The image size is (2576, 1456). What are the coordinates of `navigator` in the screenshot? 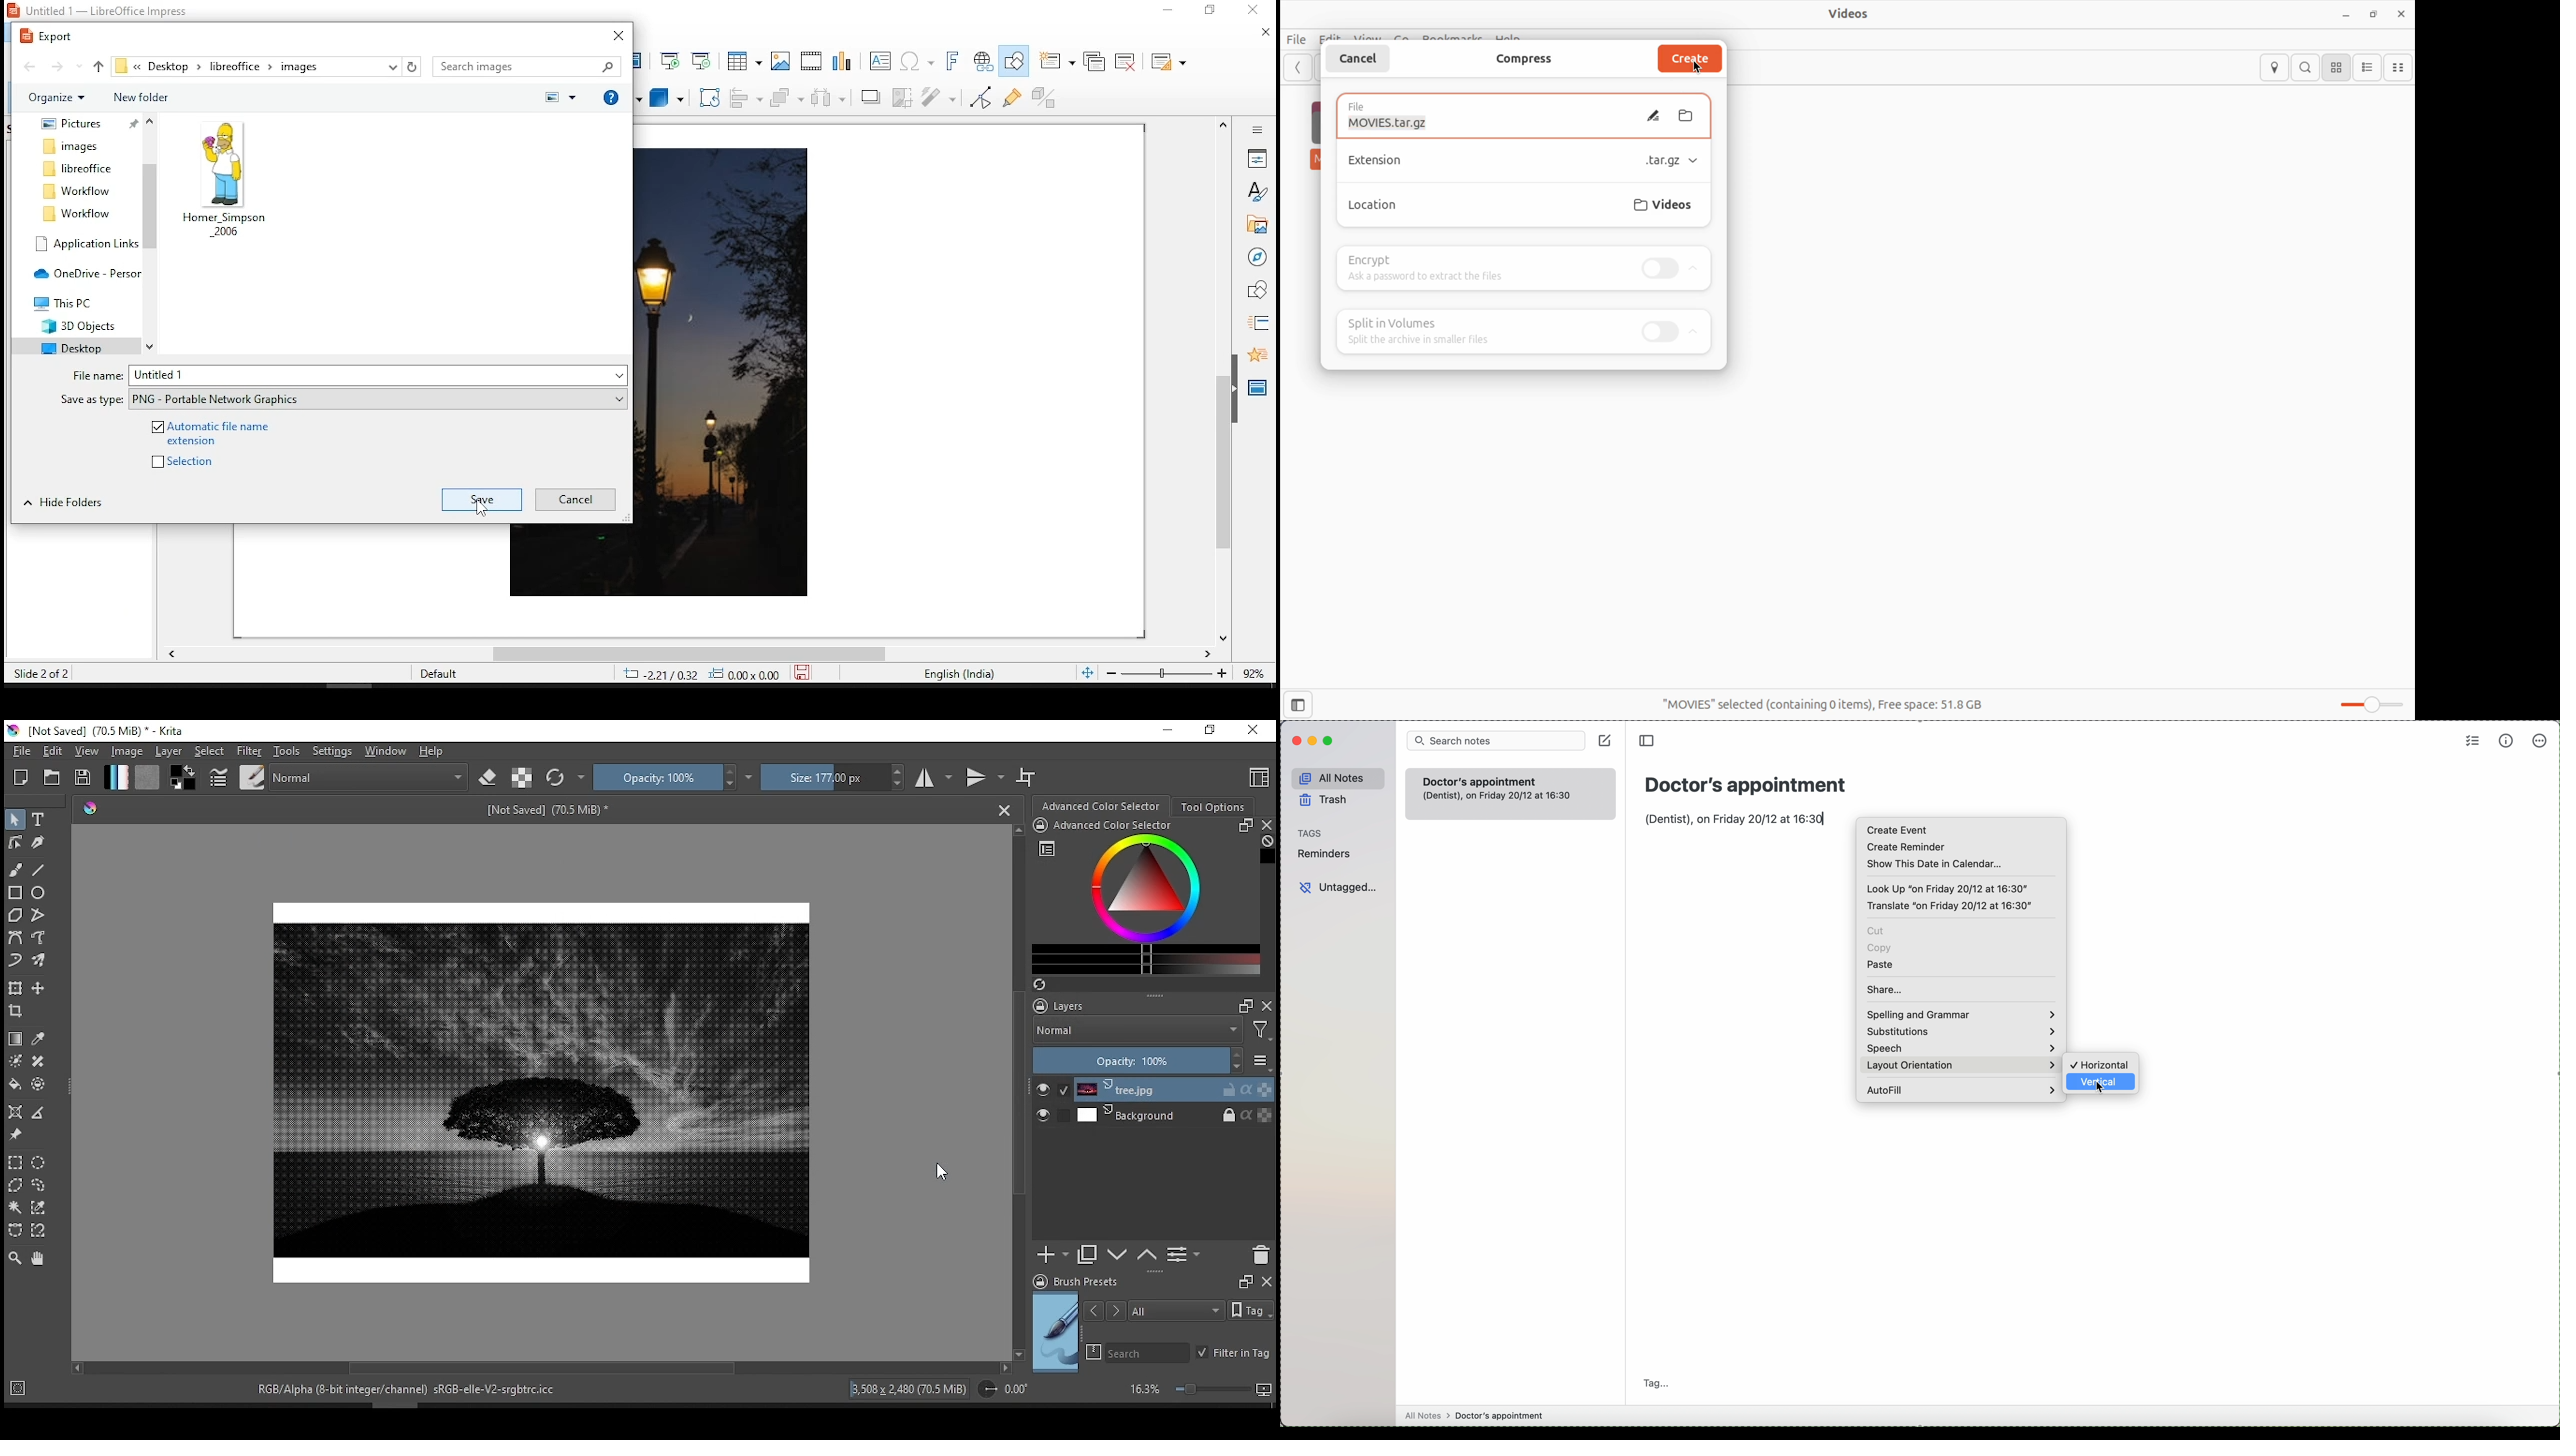 It's located at (1257, 257).